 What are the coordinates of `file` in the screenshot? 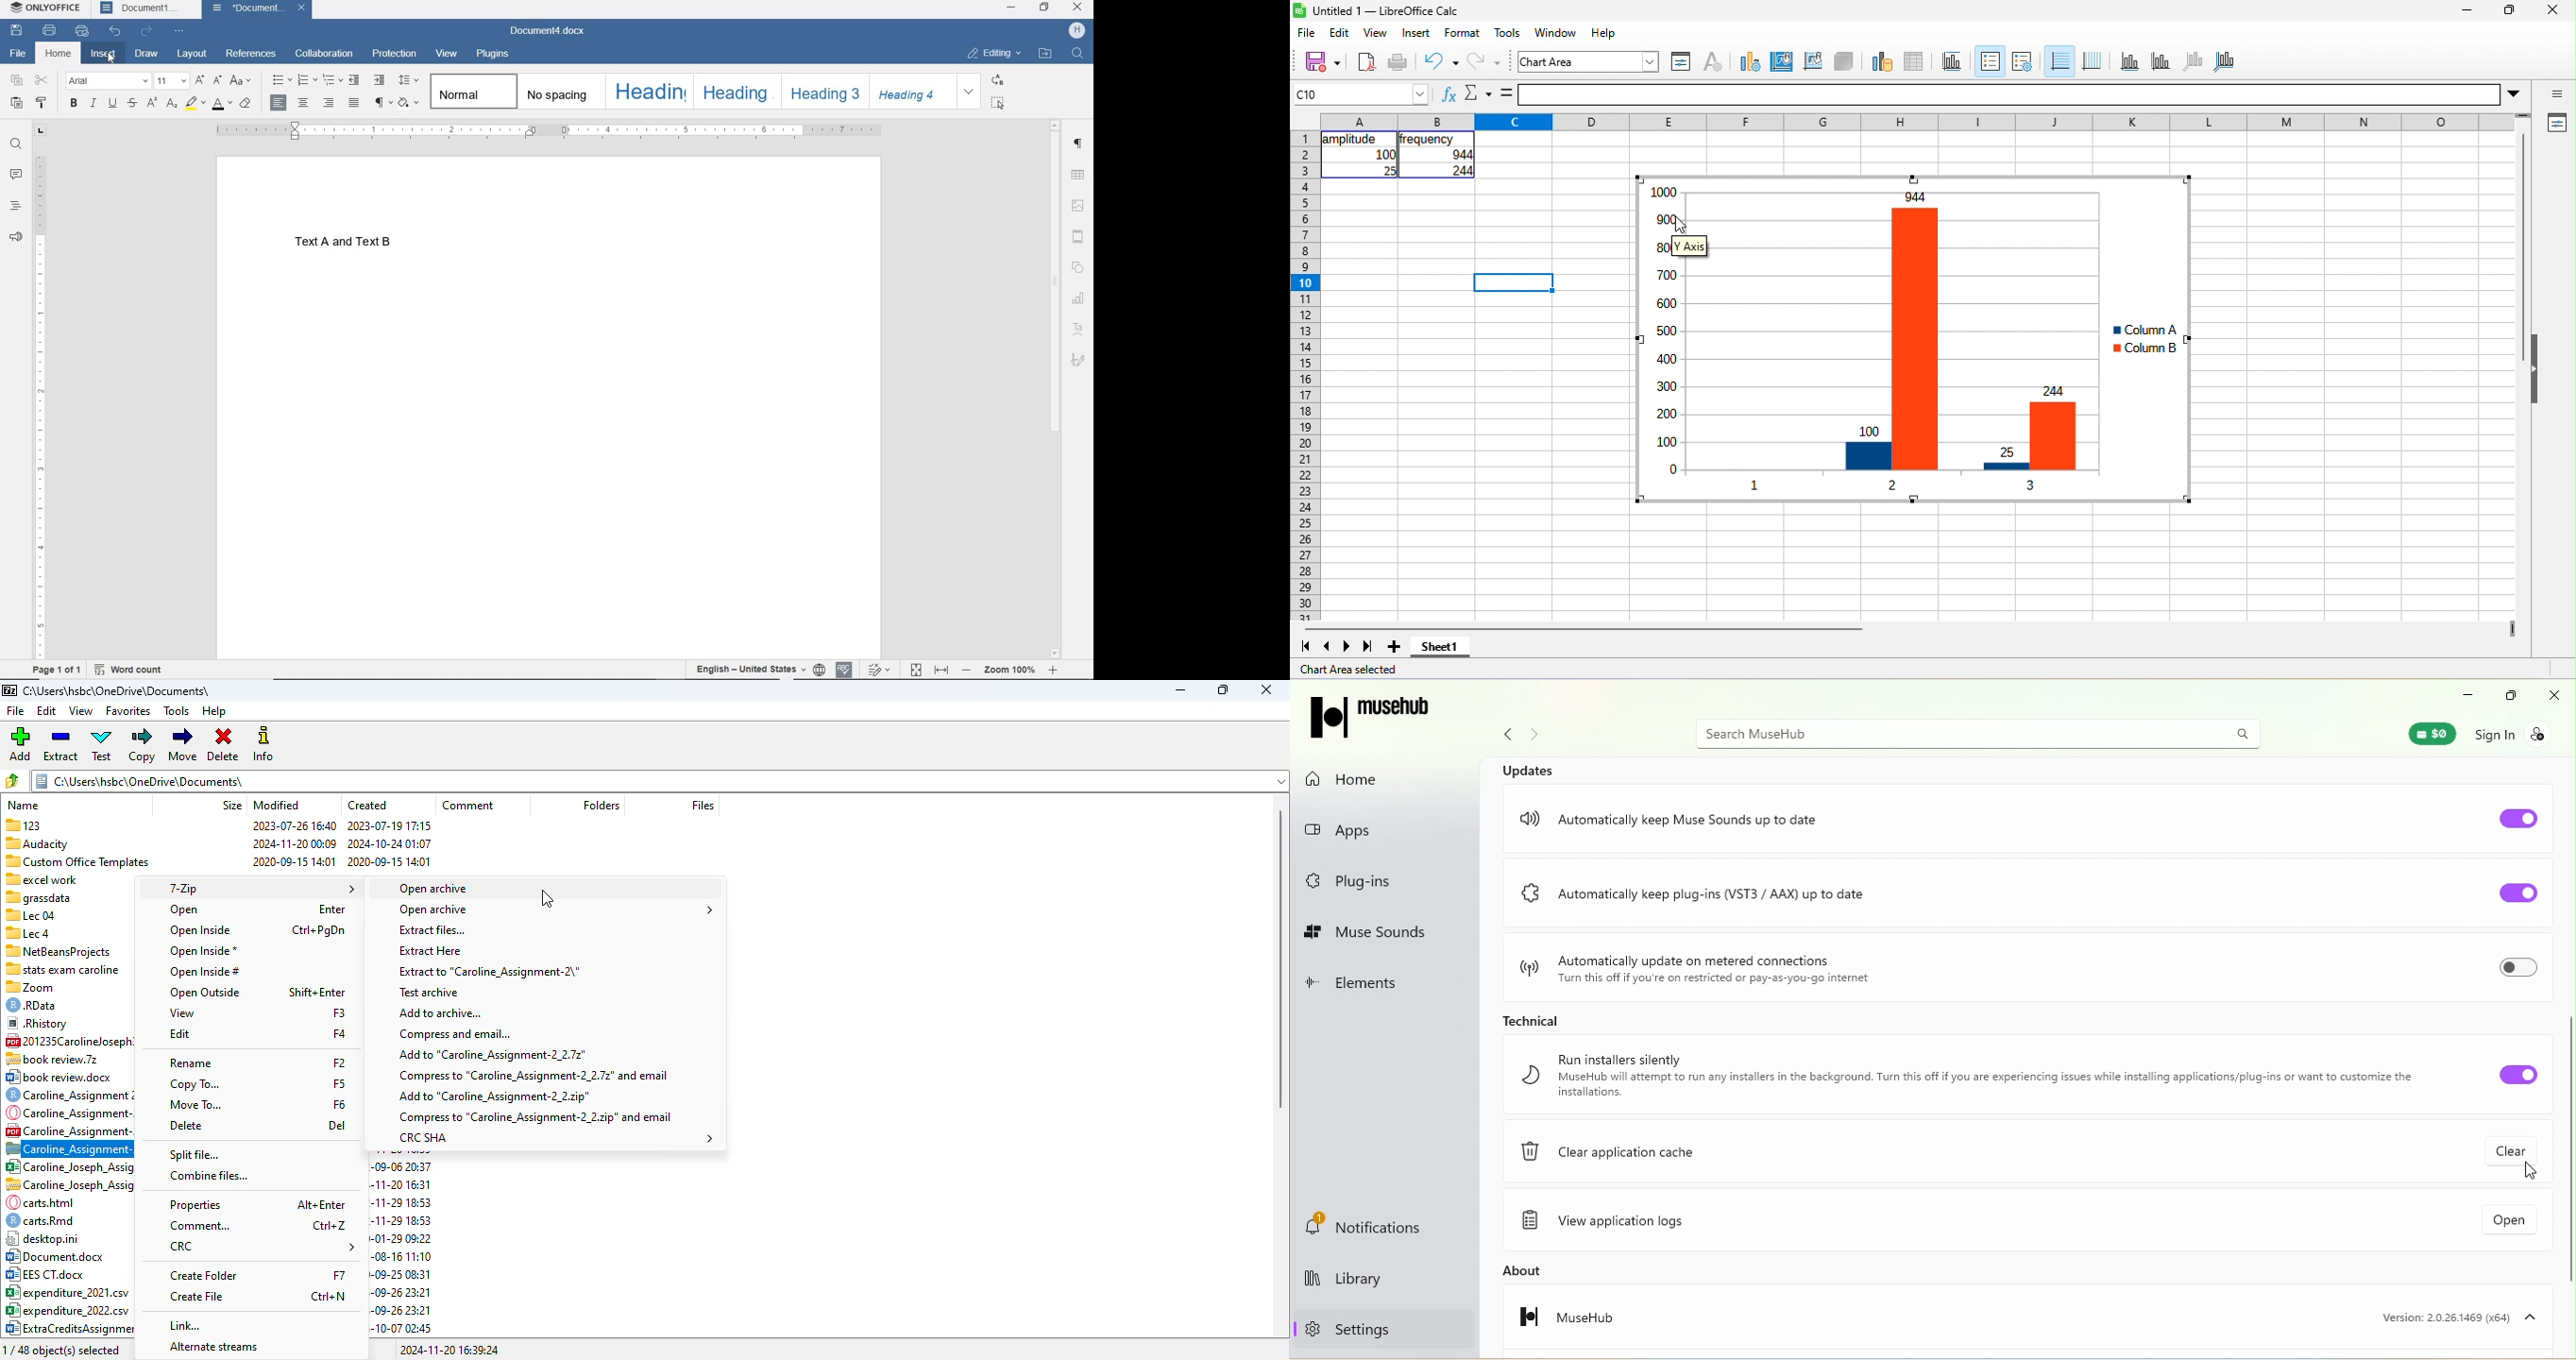 It's located at (16, 711).